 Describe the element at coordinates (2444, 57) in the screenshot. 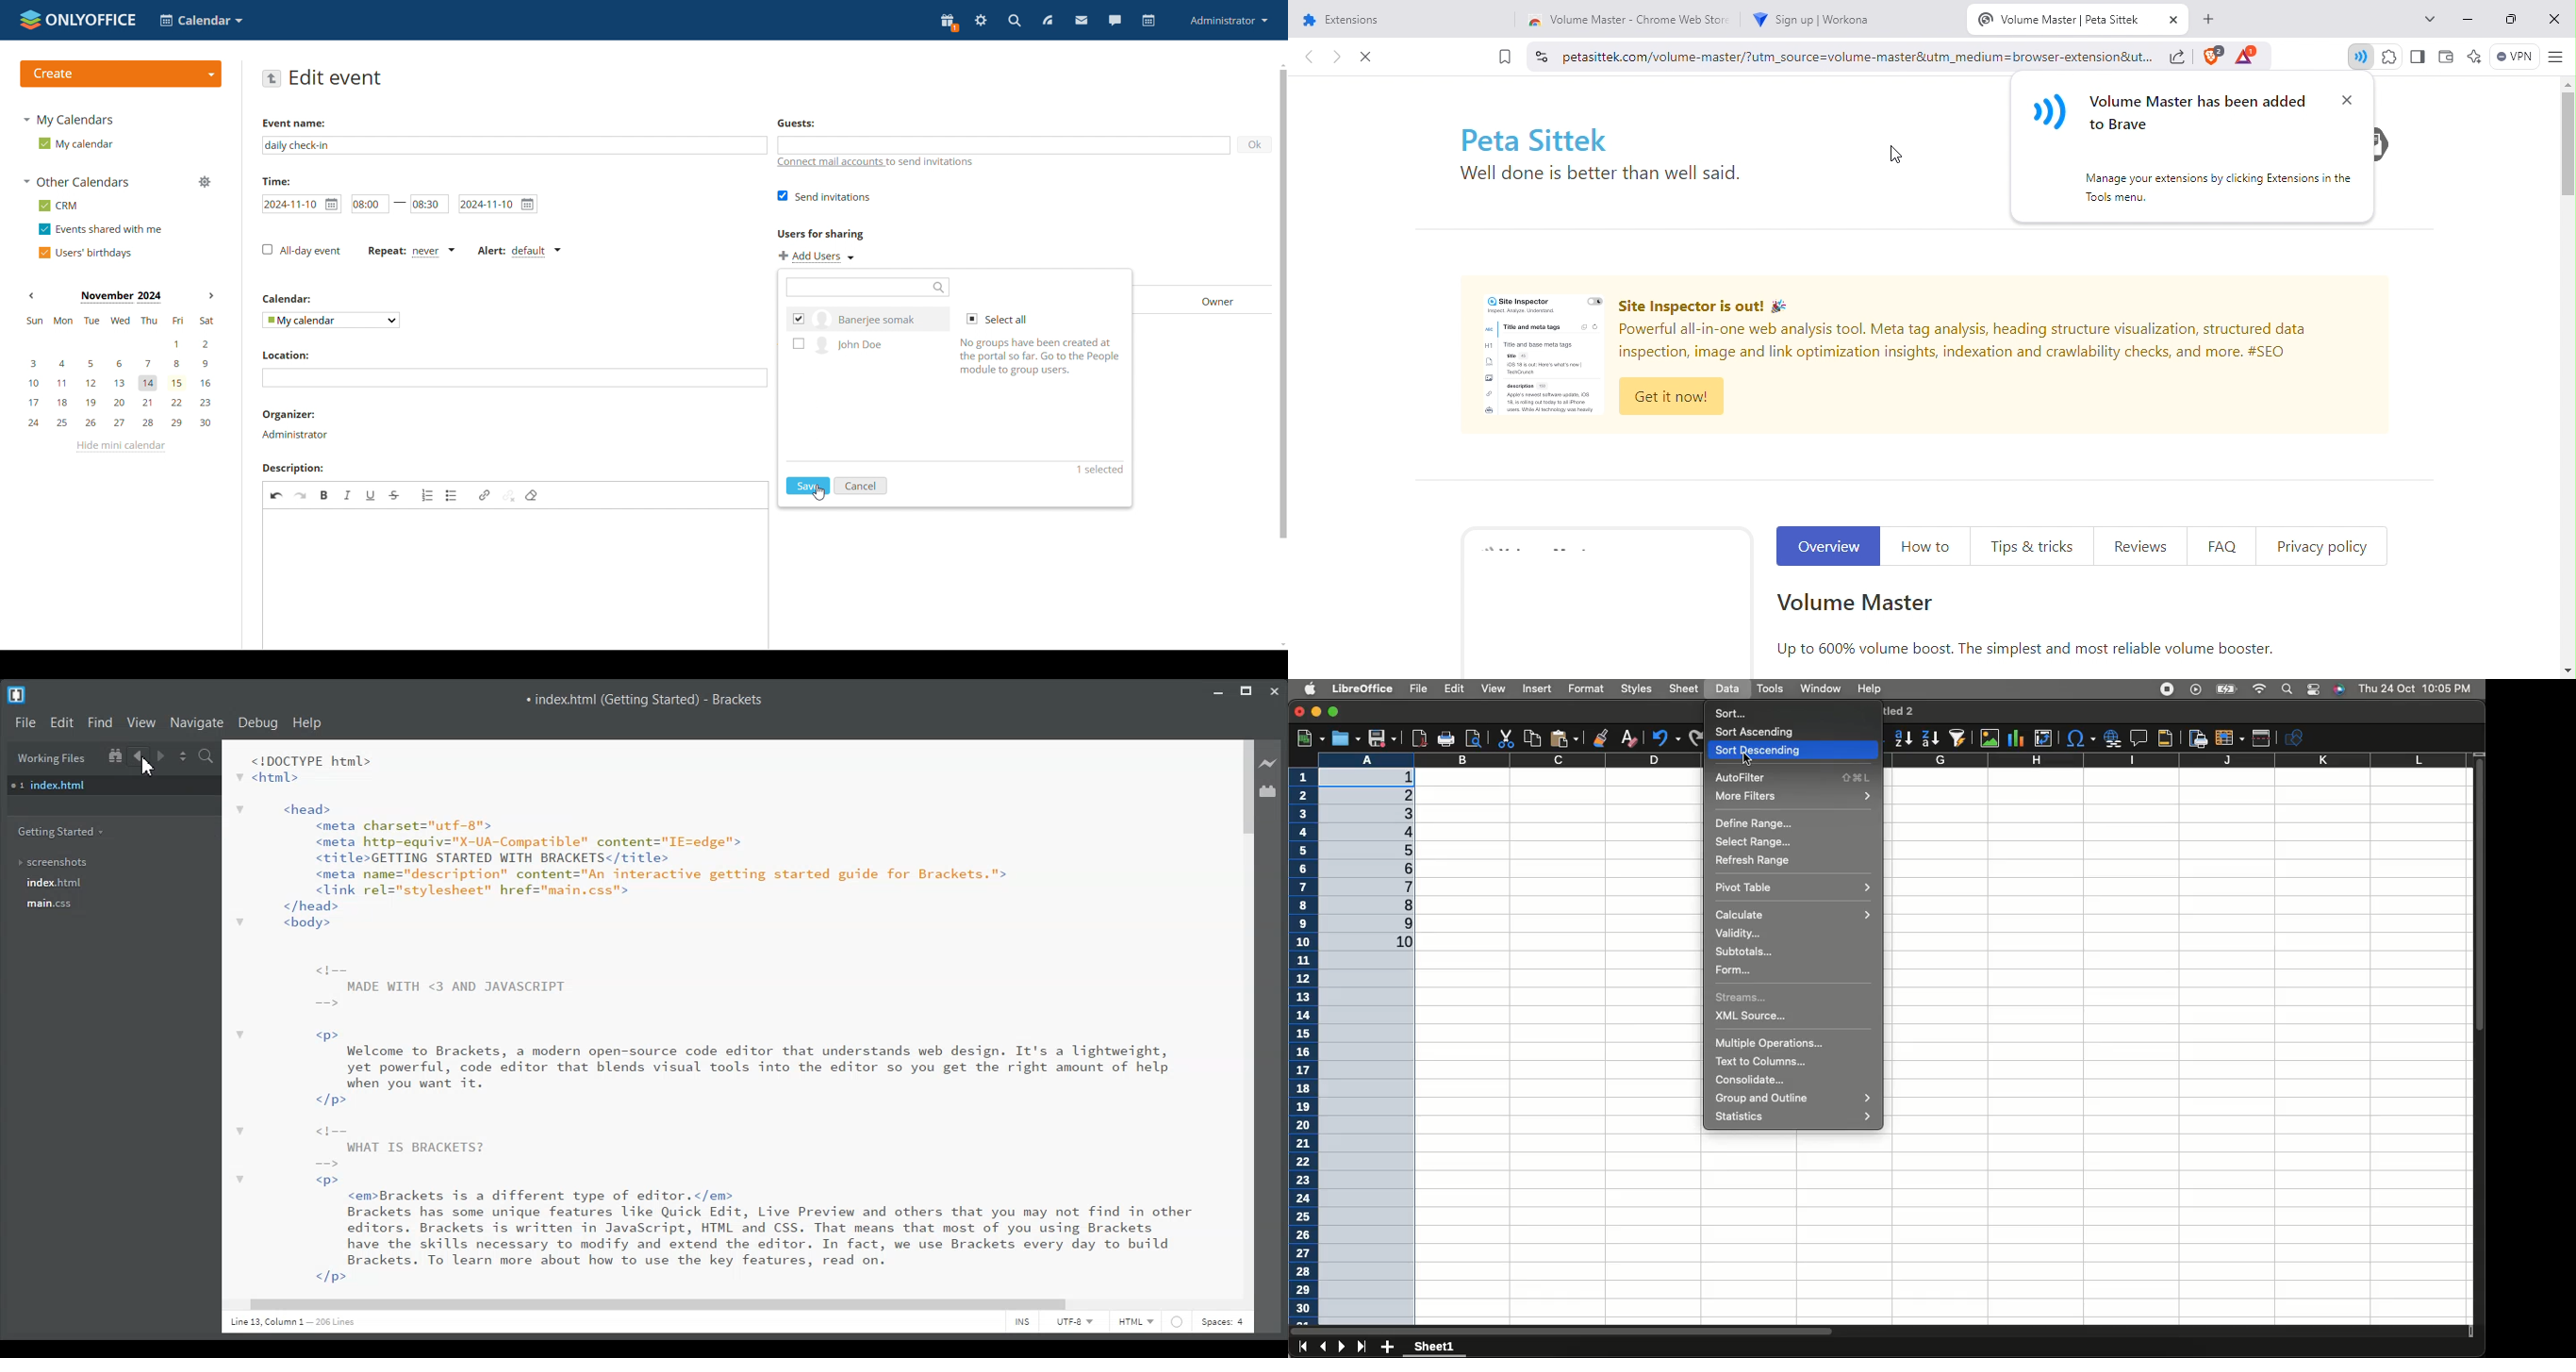

I see `wallet ` at that location.